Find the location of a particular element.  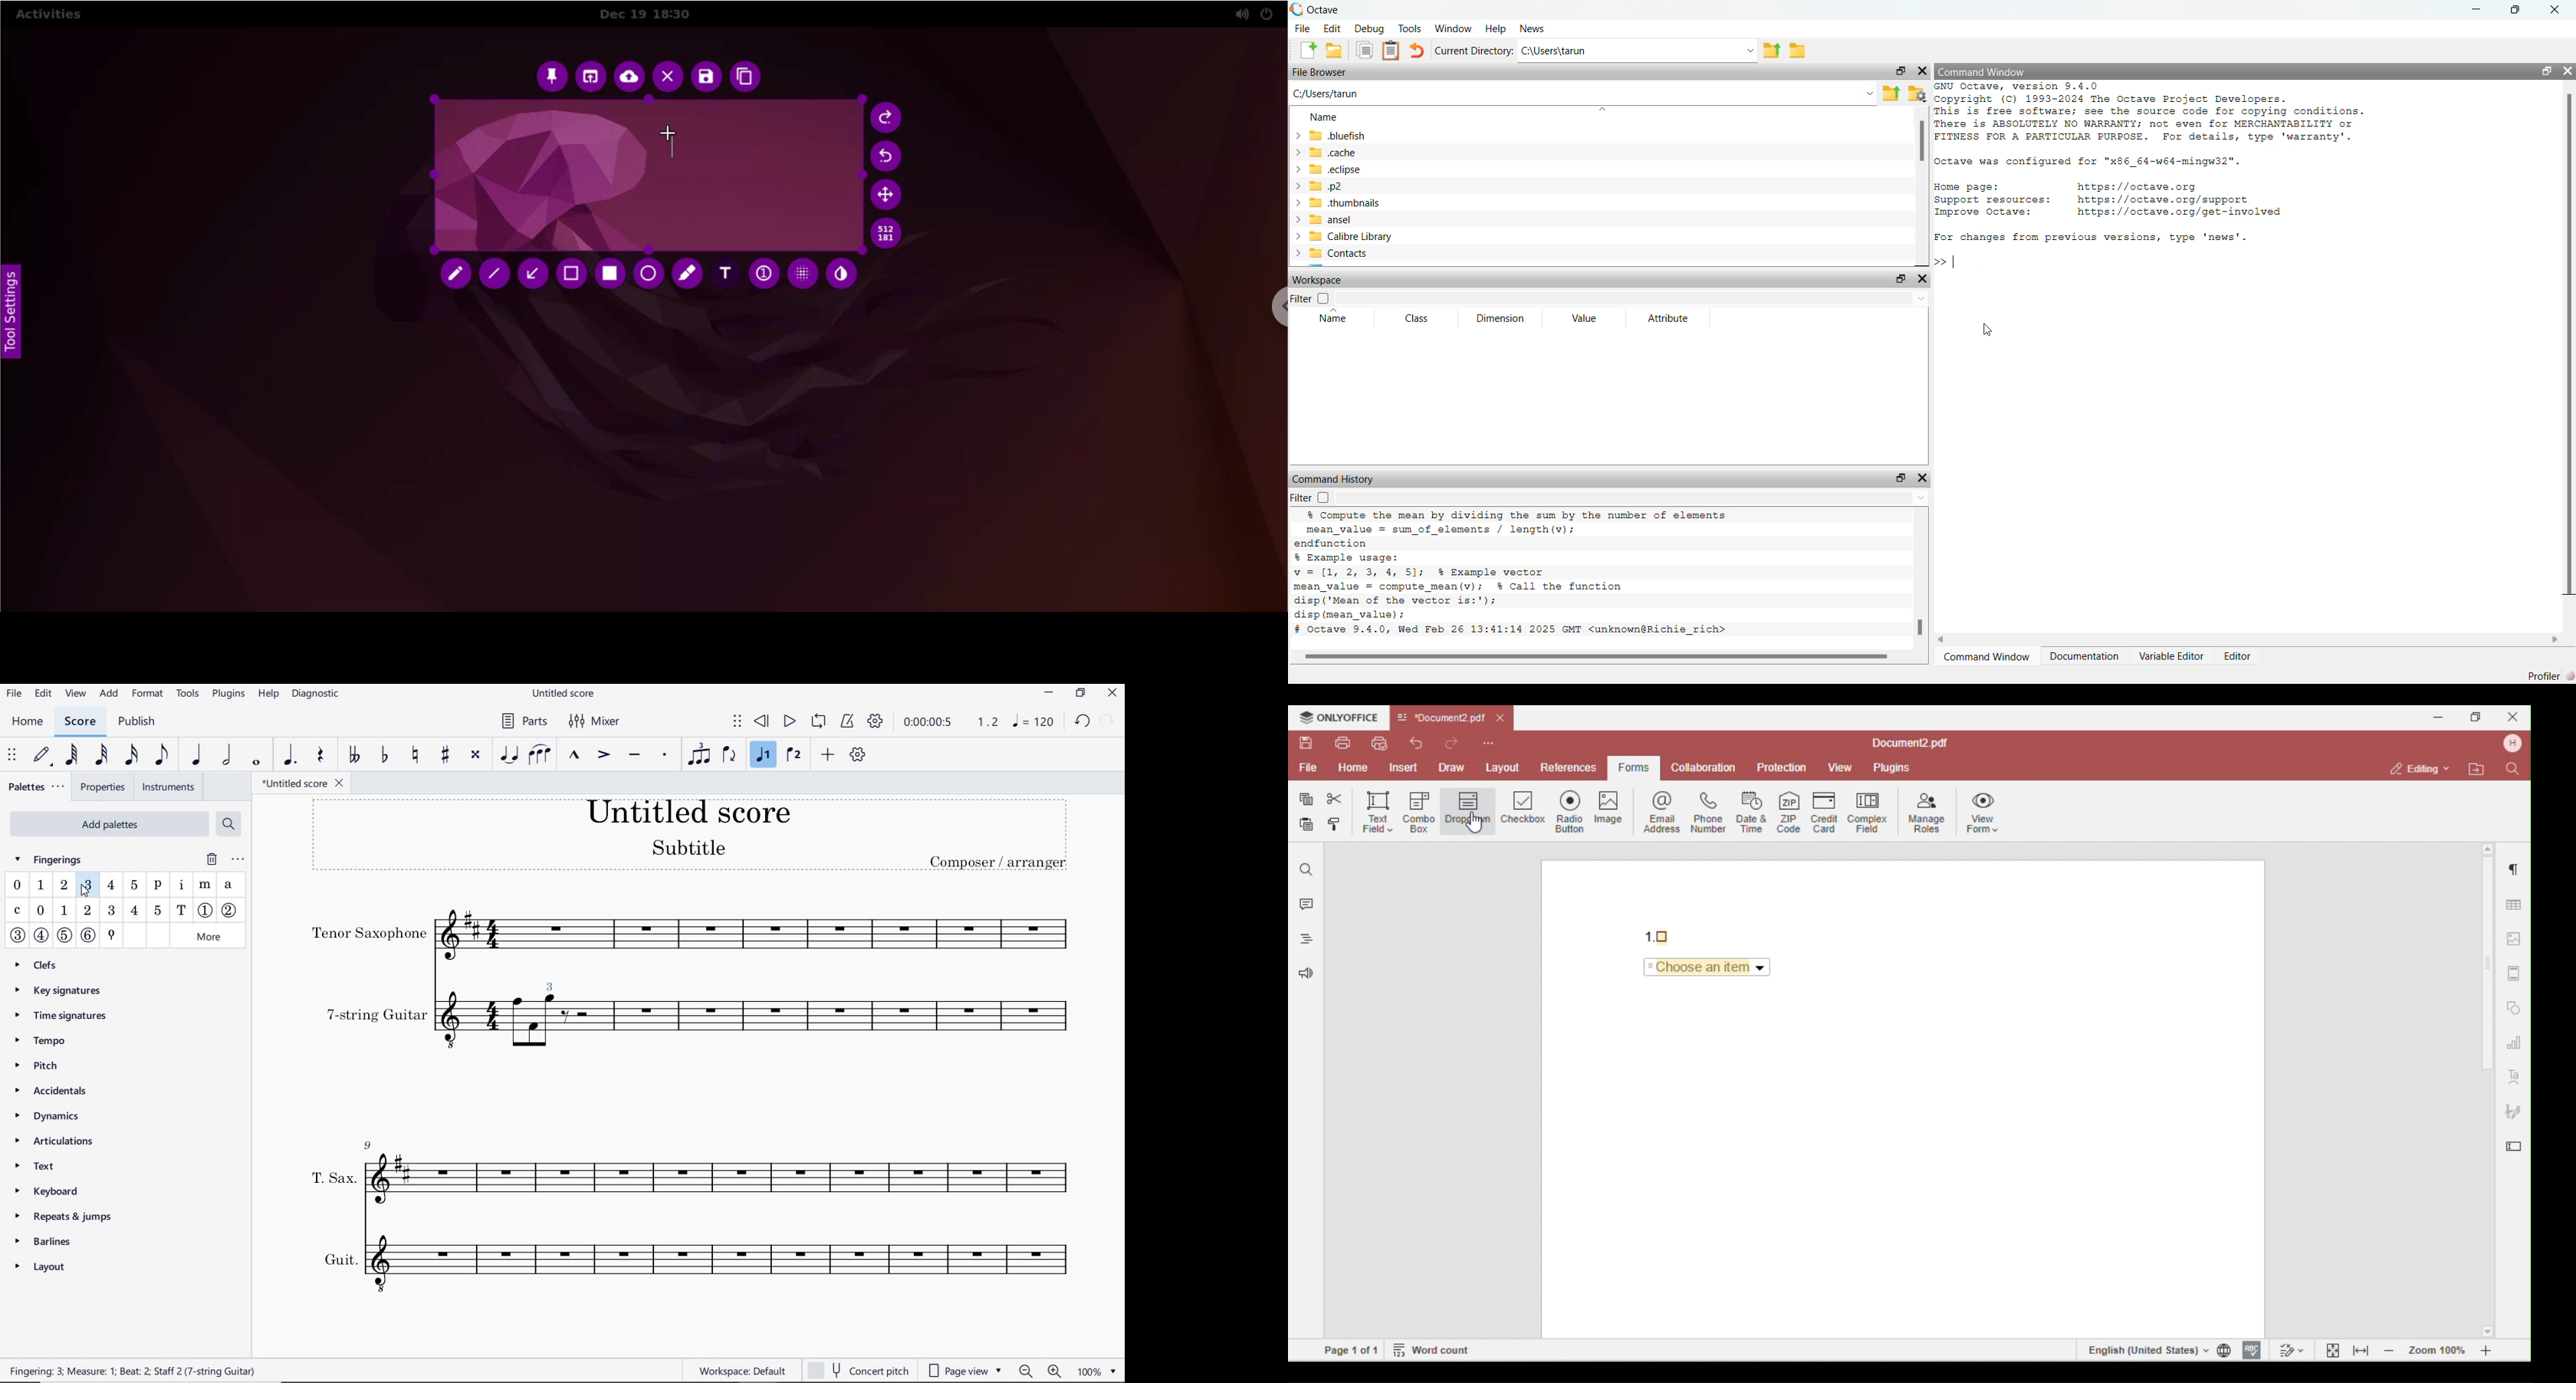

TEXT is located at coordinates (53, 1168).